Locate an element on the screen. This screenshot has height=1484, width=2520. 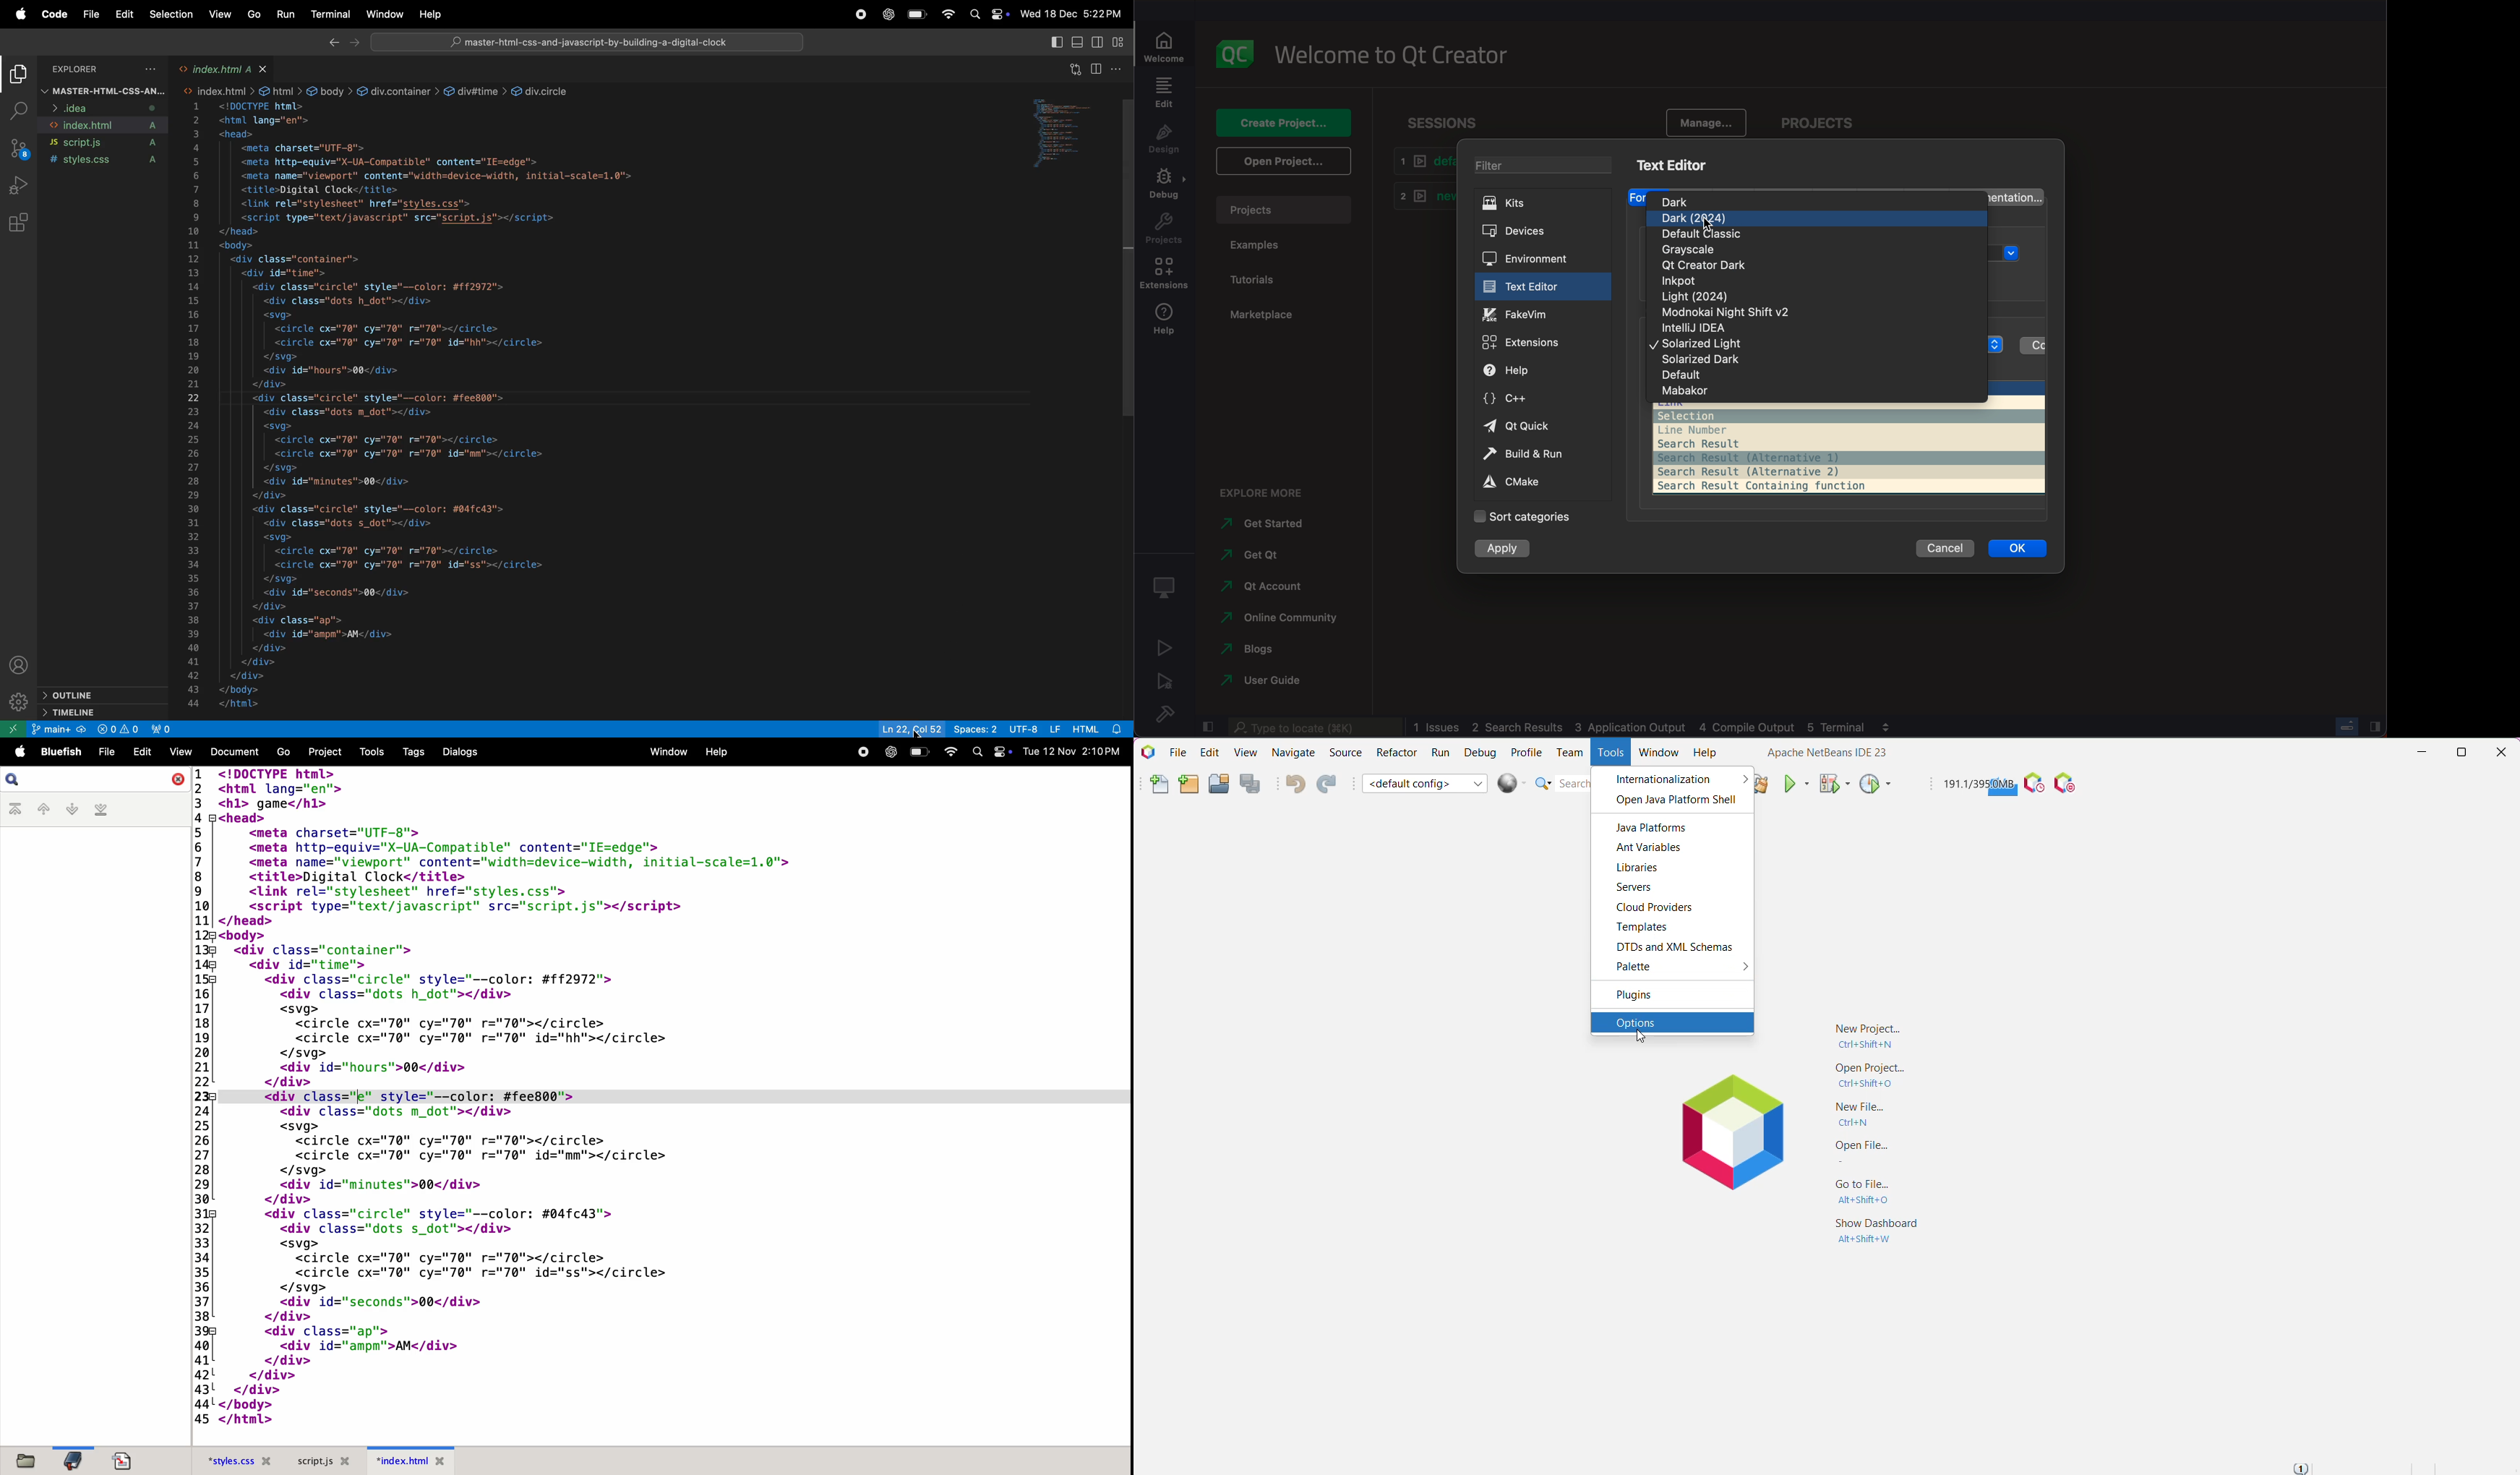
wifi is located at coordinates (951, 753).